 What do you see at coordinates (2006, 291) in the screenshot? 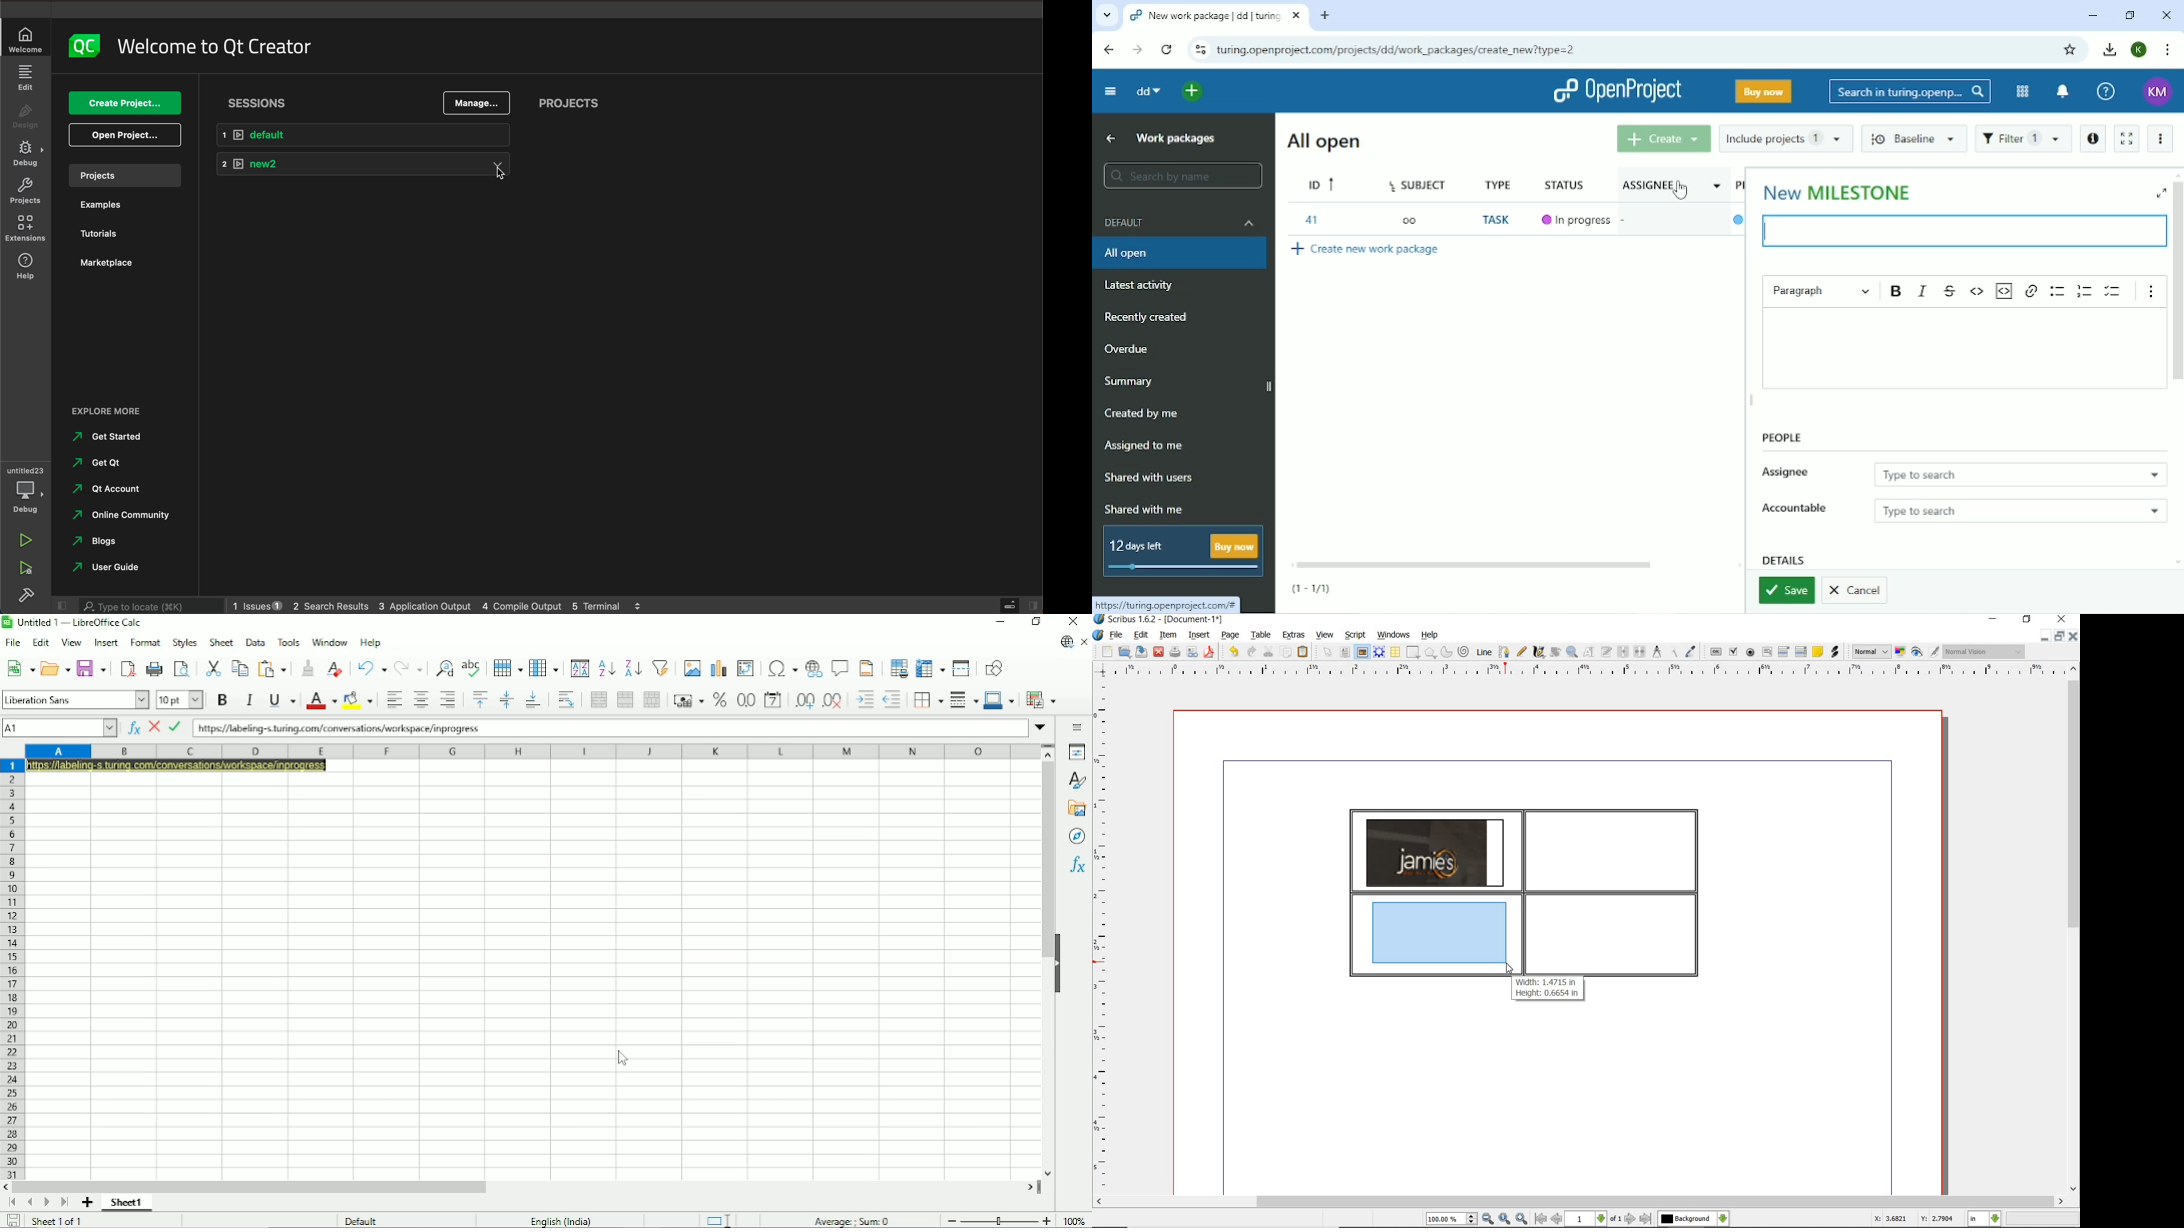
I see `Insert code snippet` at bounding box center [2006, 291].